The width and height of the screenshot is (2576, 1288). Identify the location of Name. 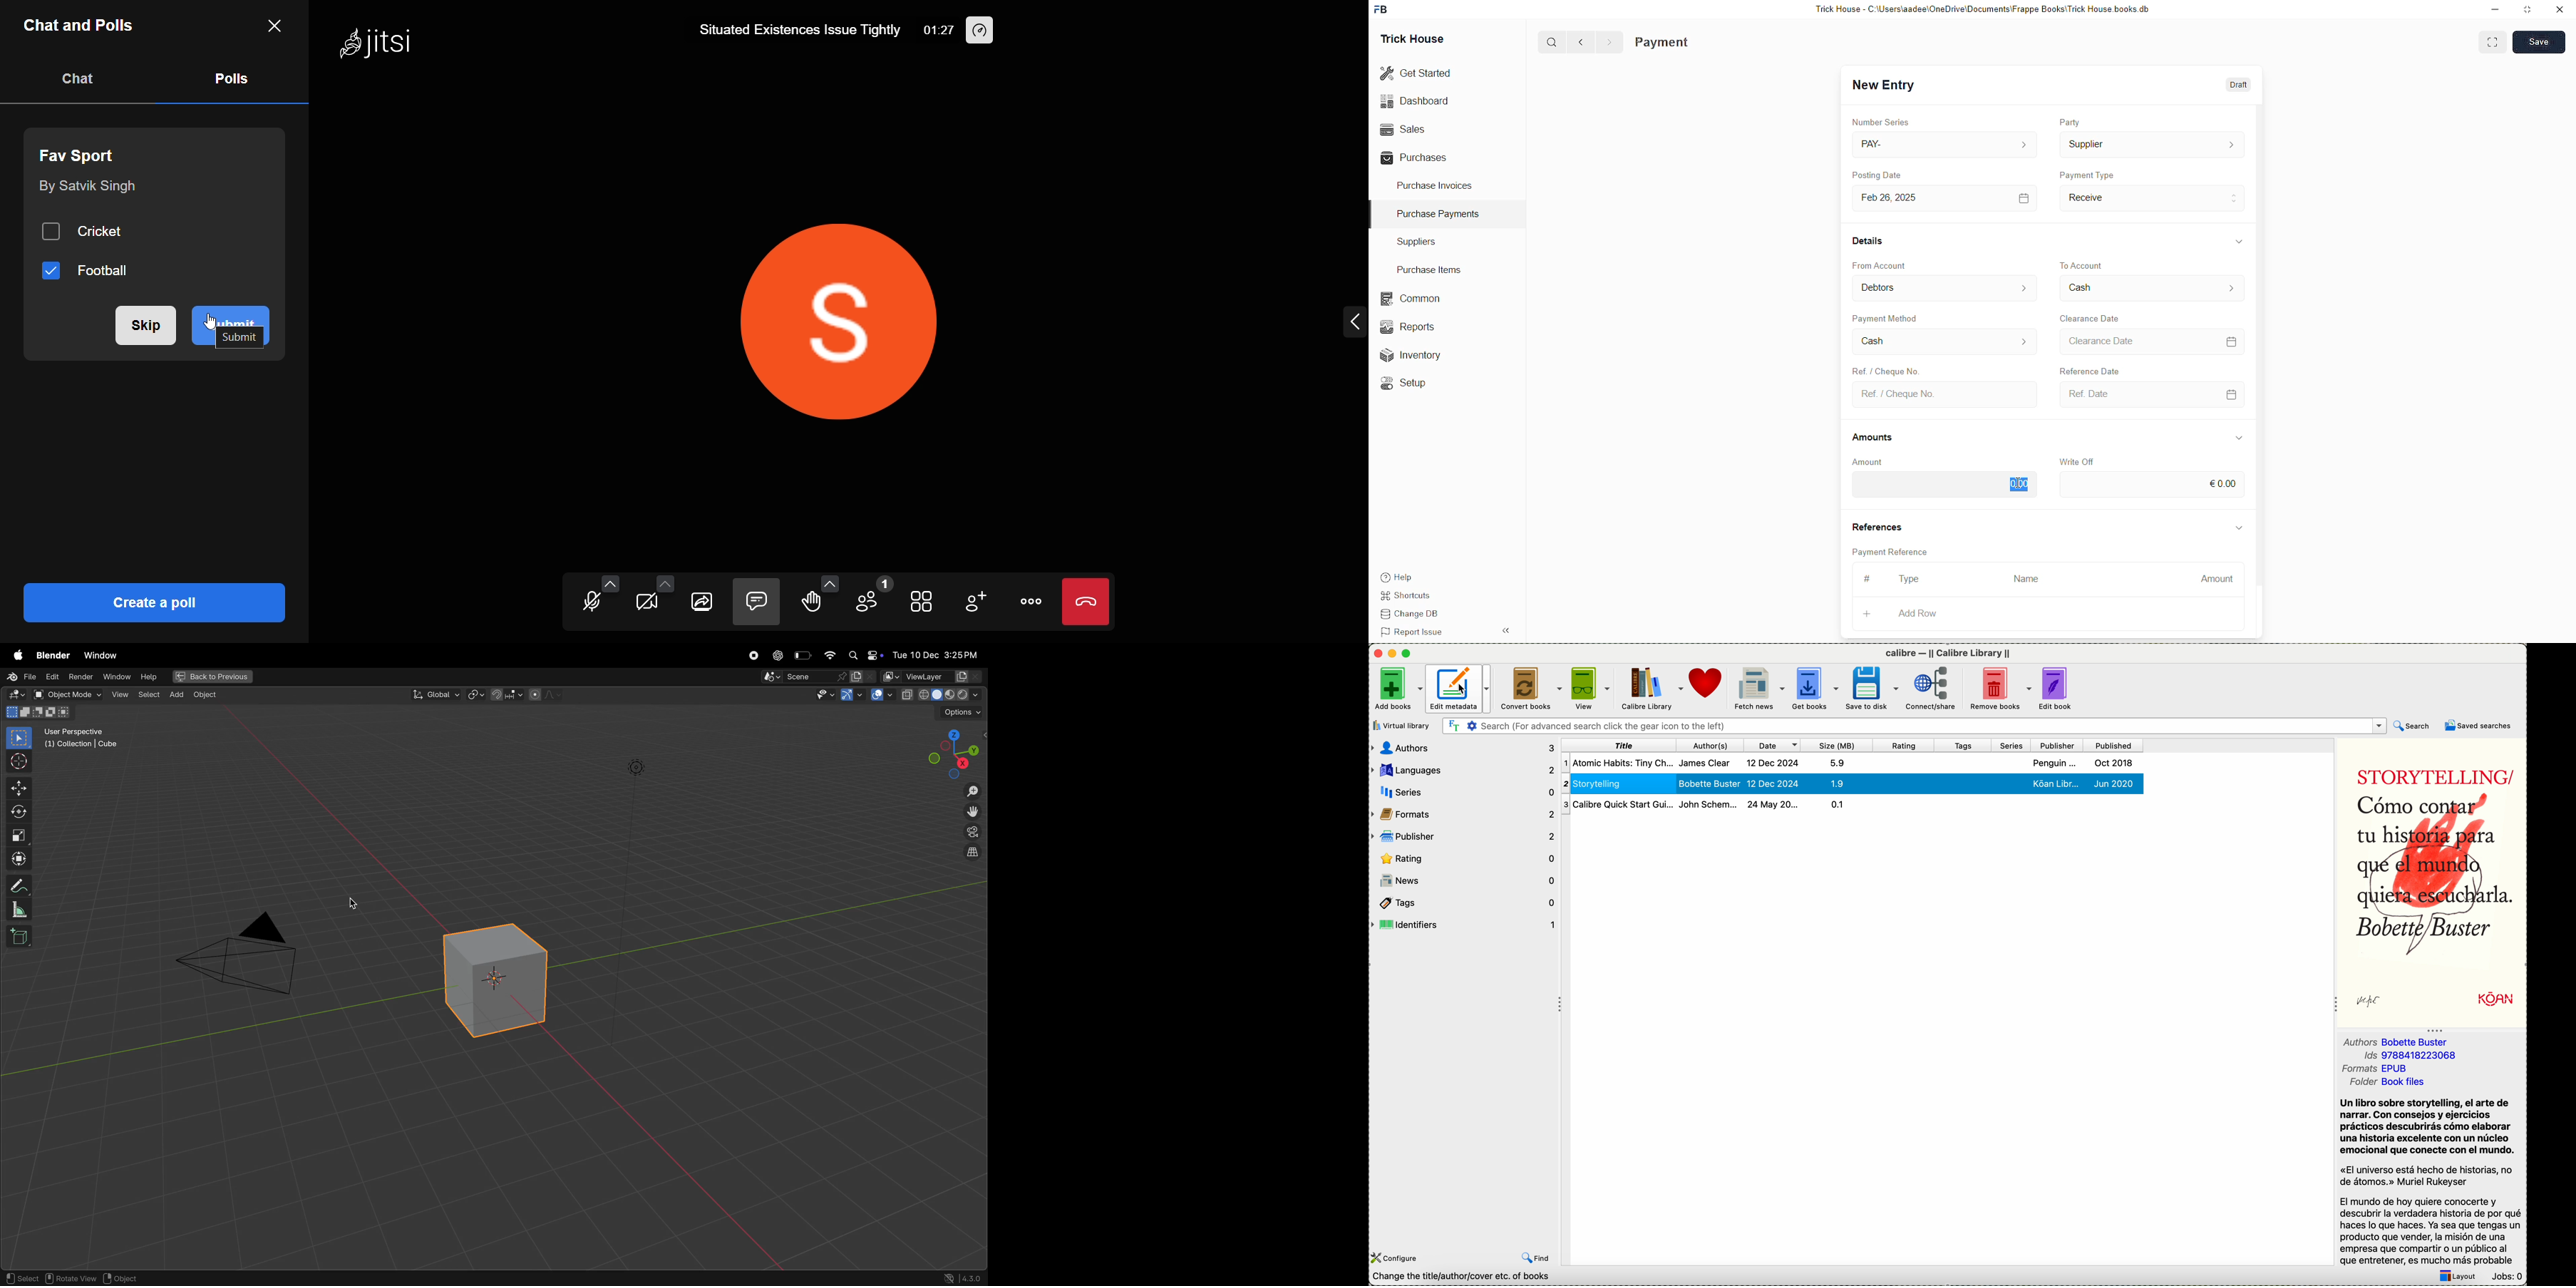
(2027, 579).